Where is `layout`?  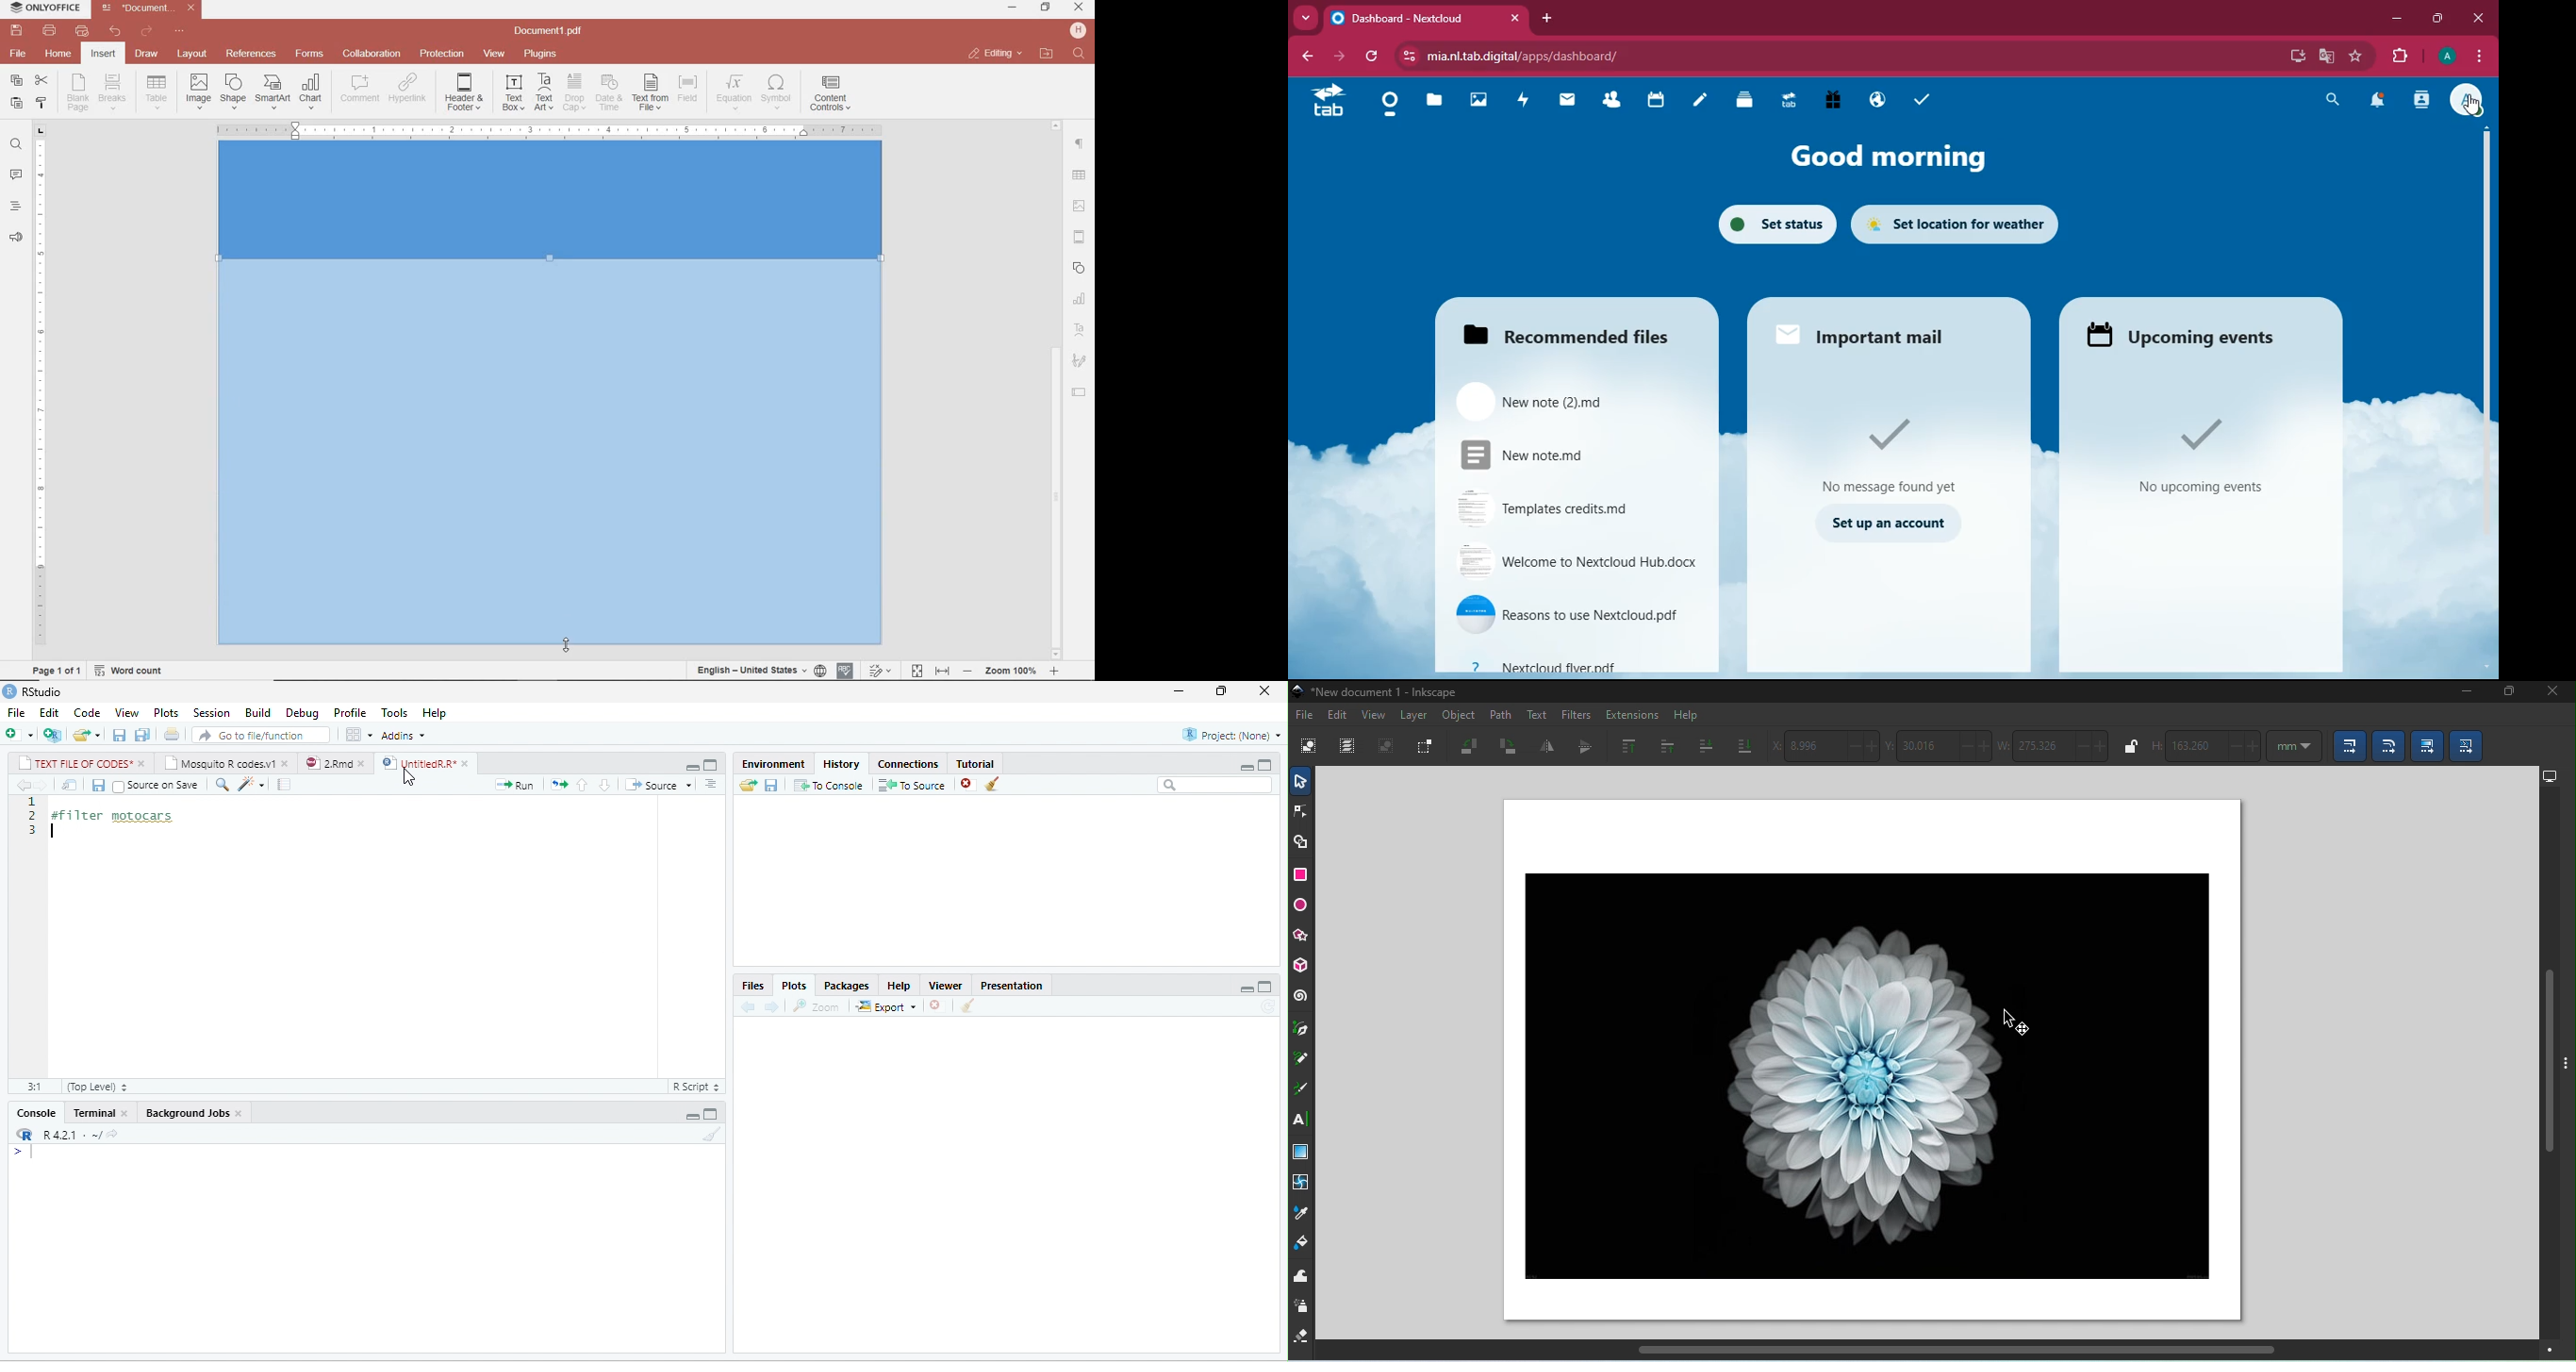
layout is located at coordinates (194, 55).